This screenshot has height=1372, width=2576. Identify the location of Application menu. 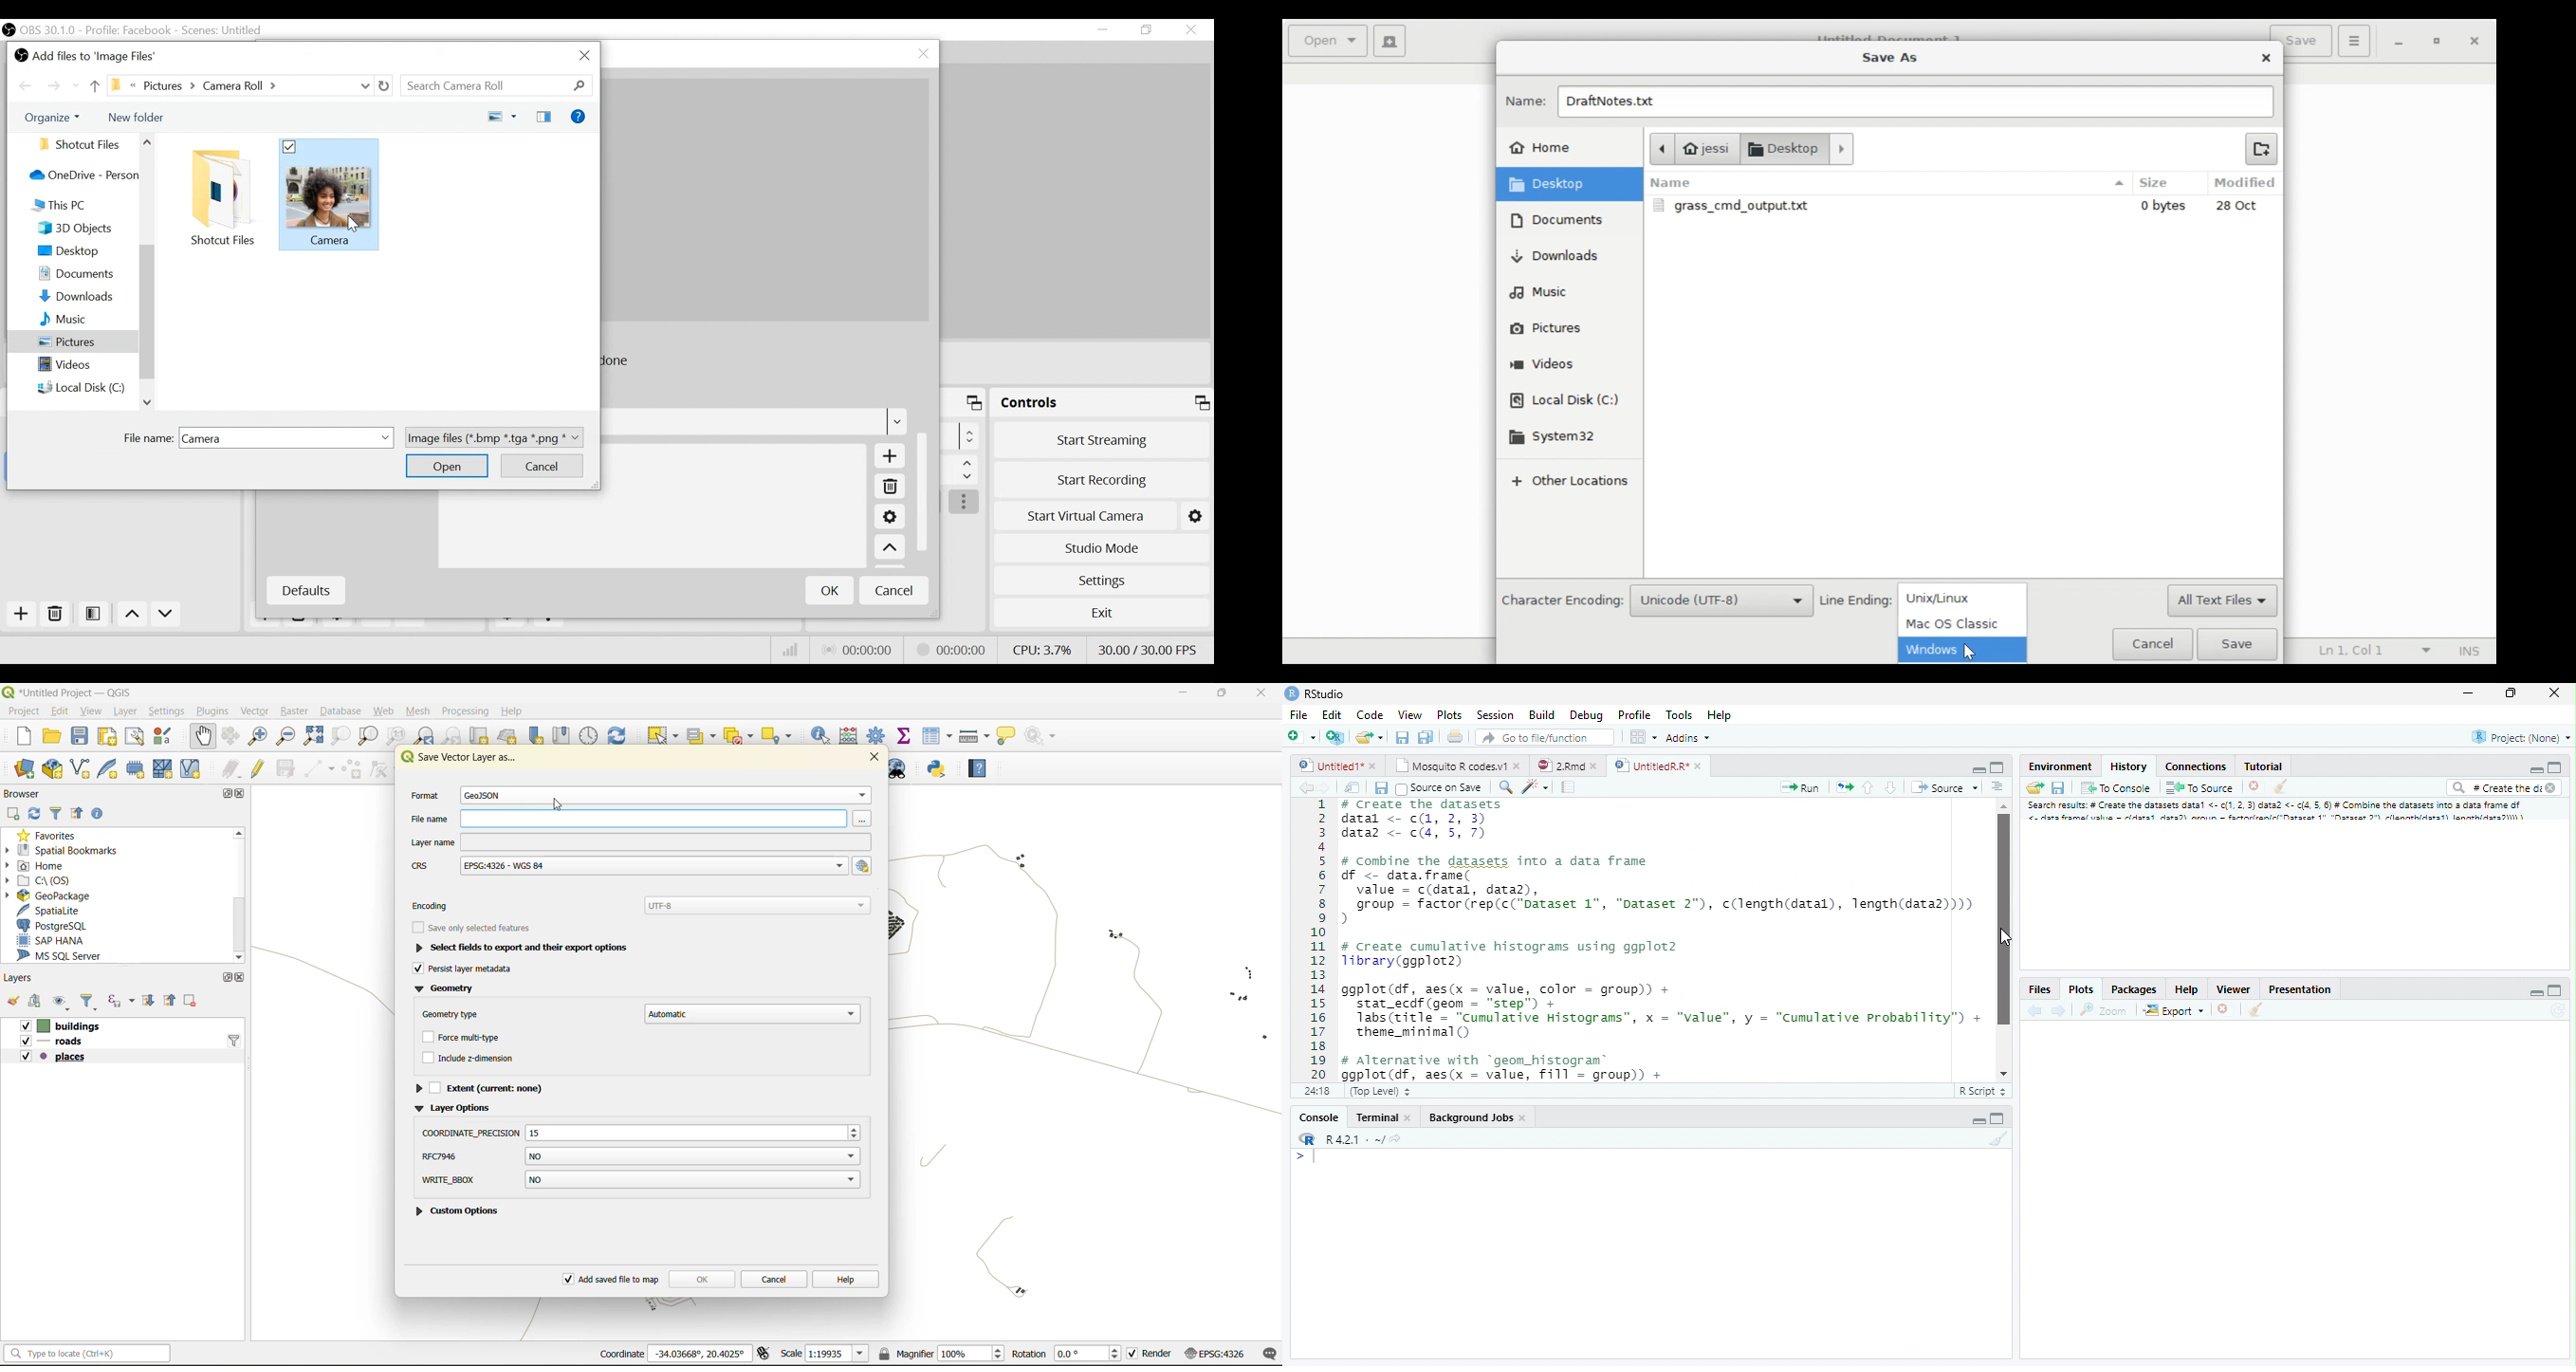
(2353, 40).